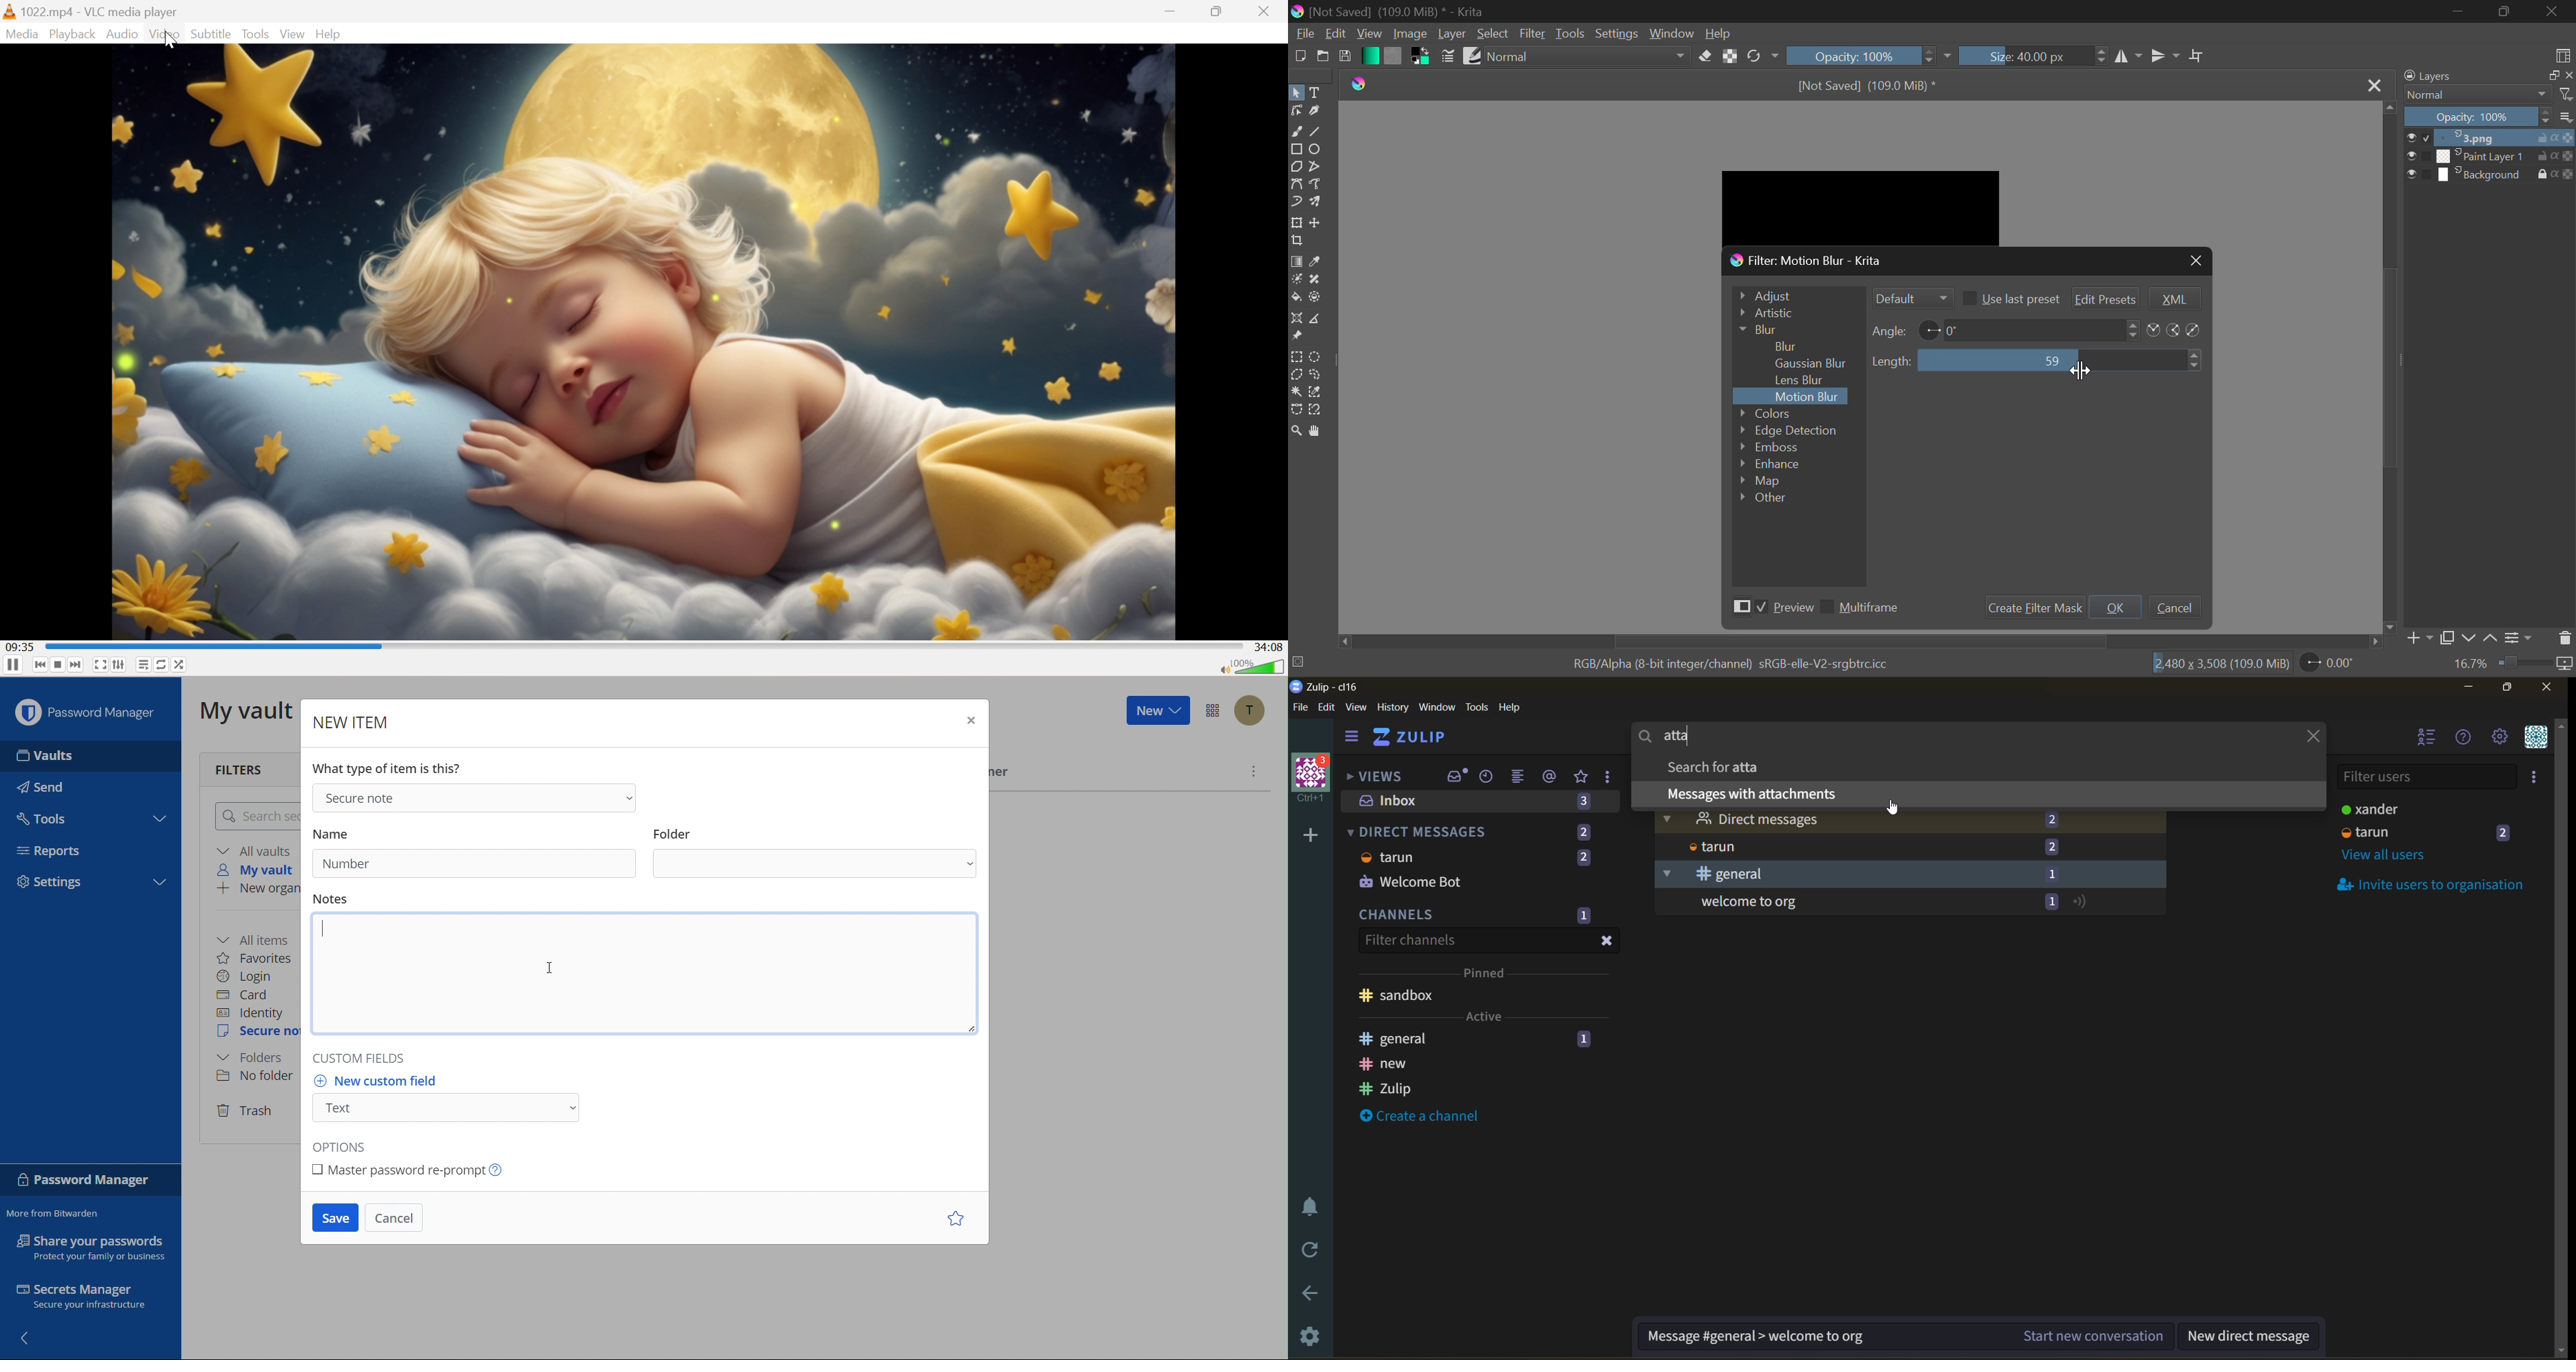 The image size is (2576, 1372). I want to click on combined feed, so click(1520, 777).